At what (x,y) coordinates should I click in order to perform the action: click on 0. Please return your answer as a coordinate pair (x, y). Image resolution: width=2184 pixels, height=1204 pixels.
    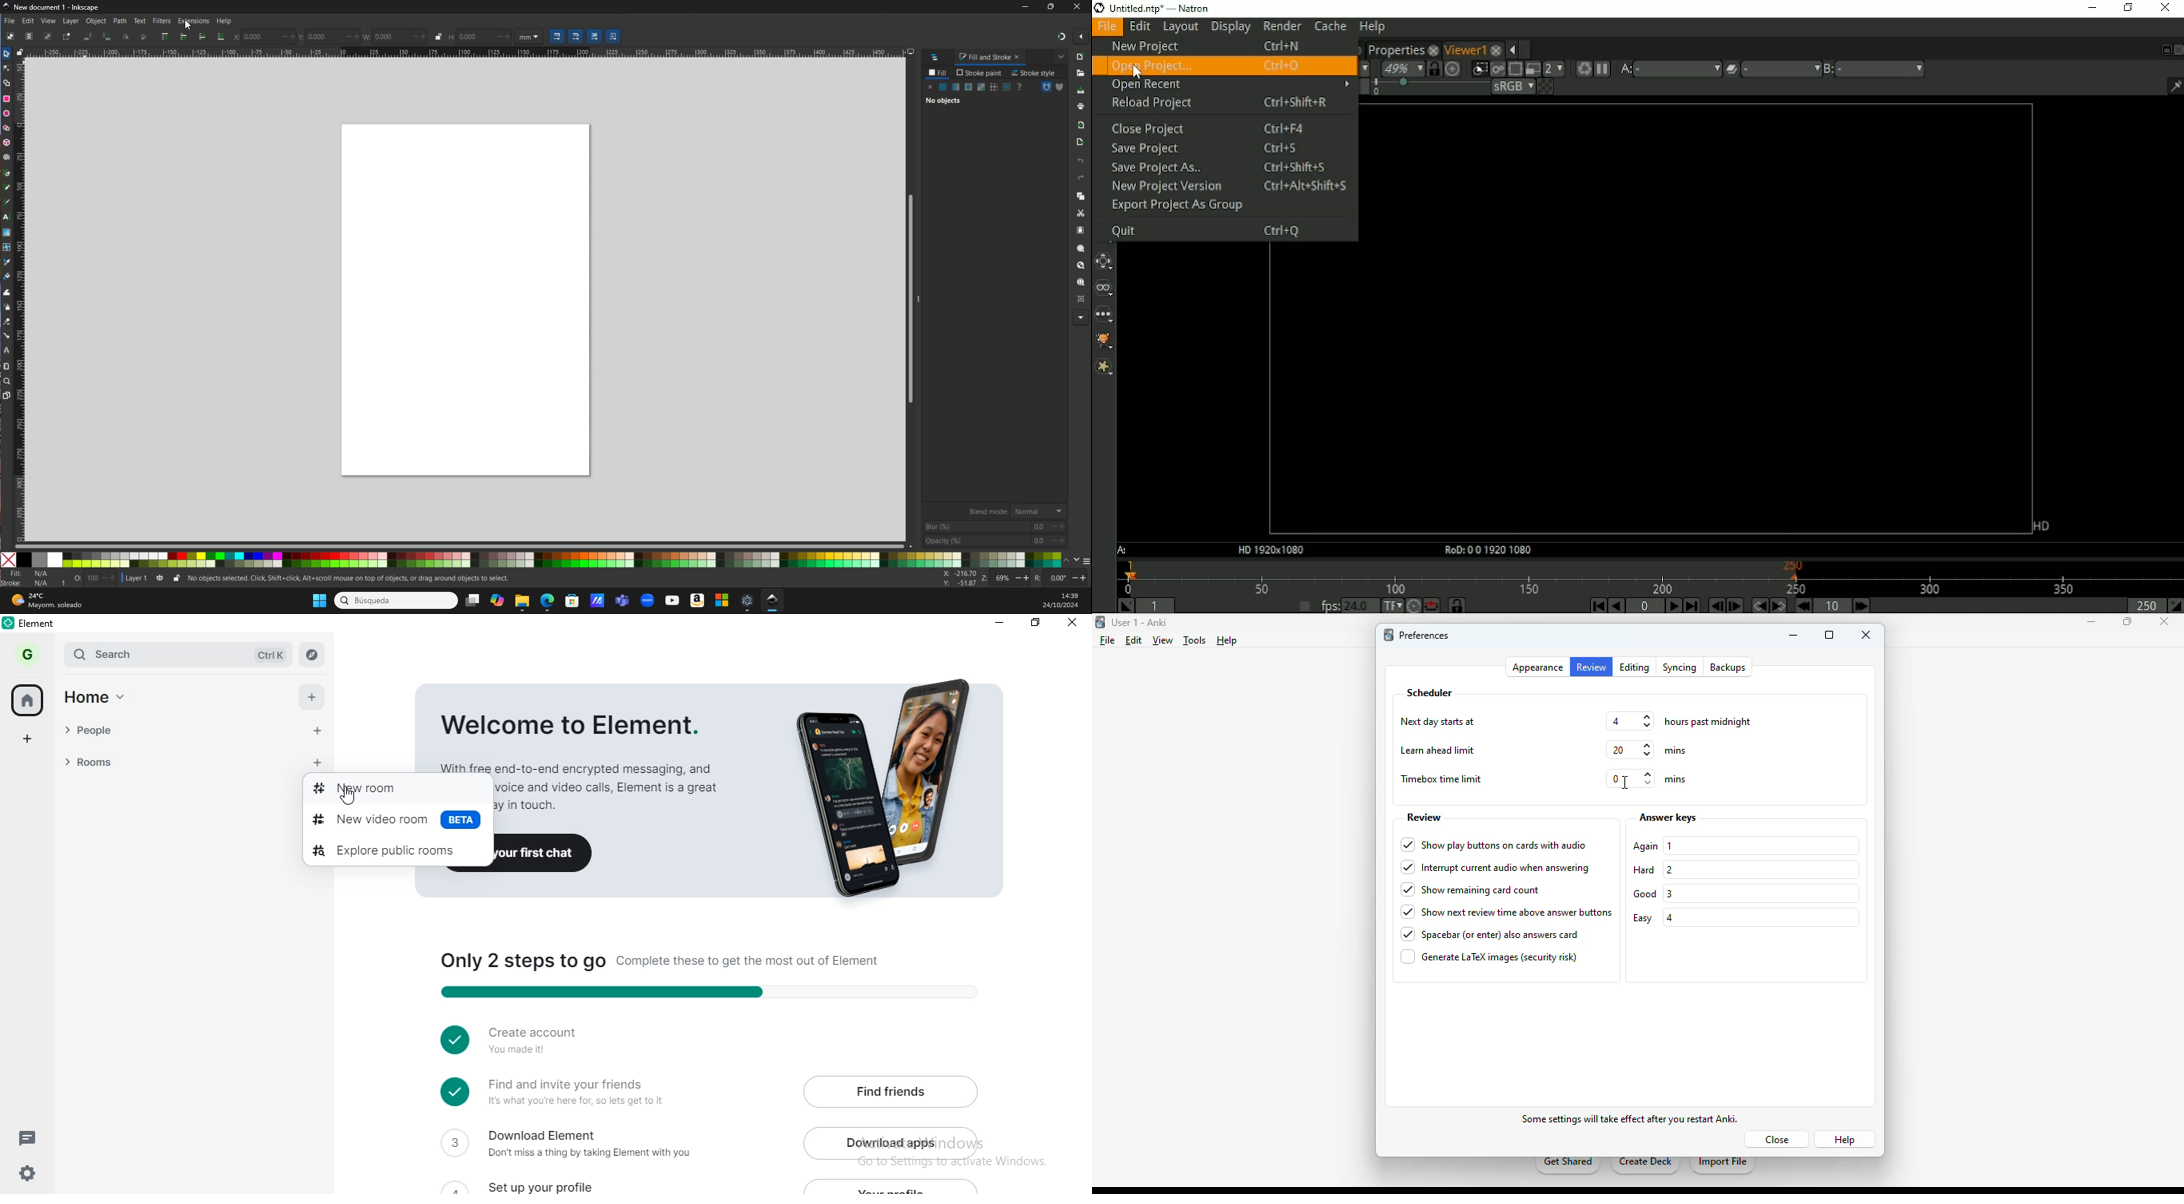
    Looking at the image, I should click on (1628, 779).